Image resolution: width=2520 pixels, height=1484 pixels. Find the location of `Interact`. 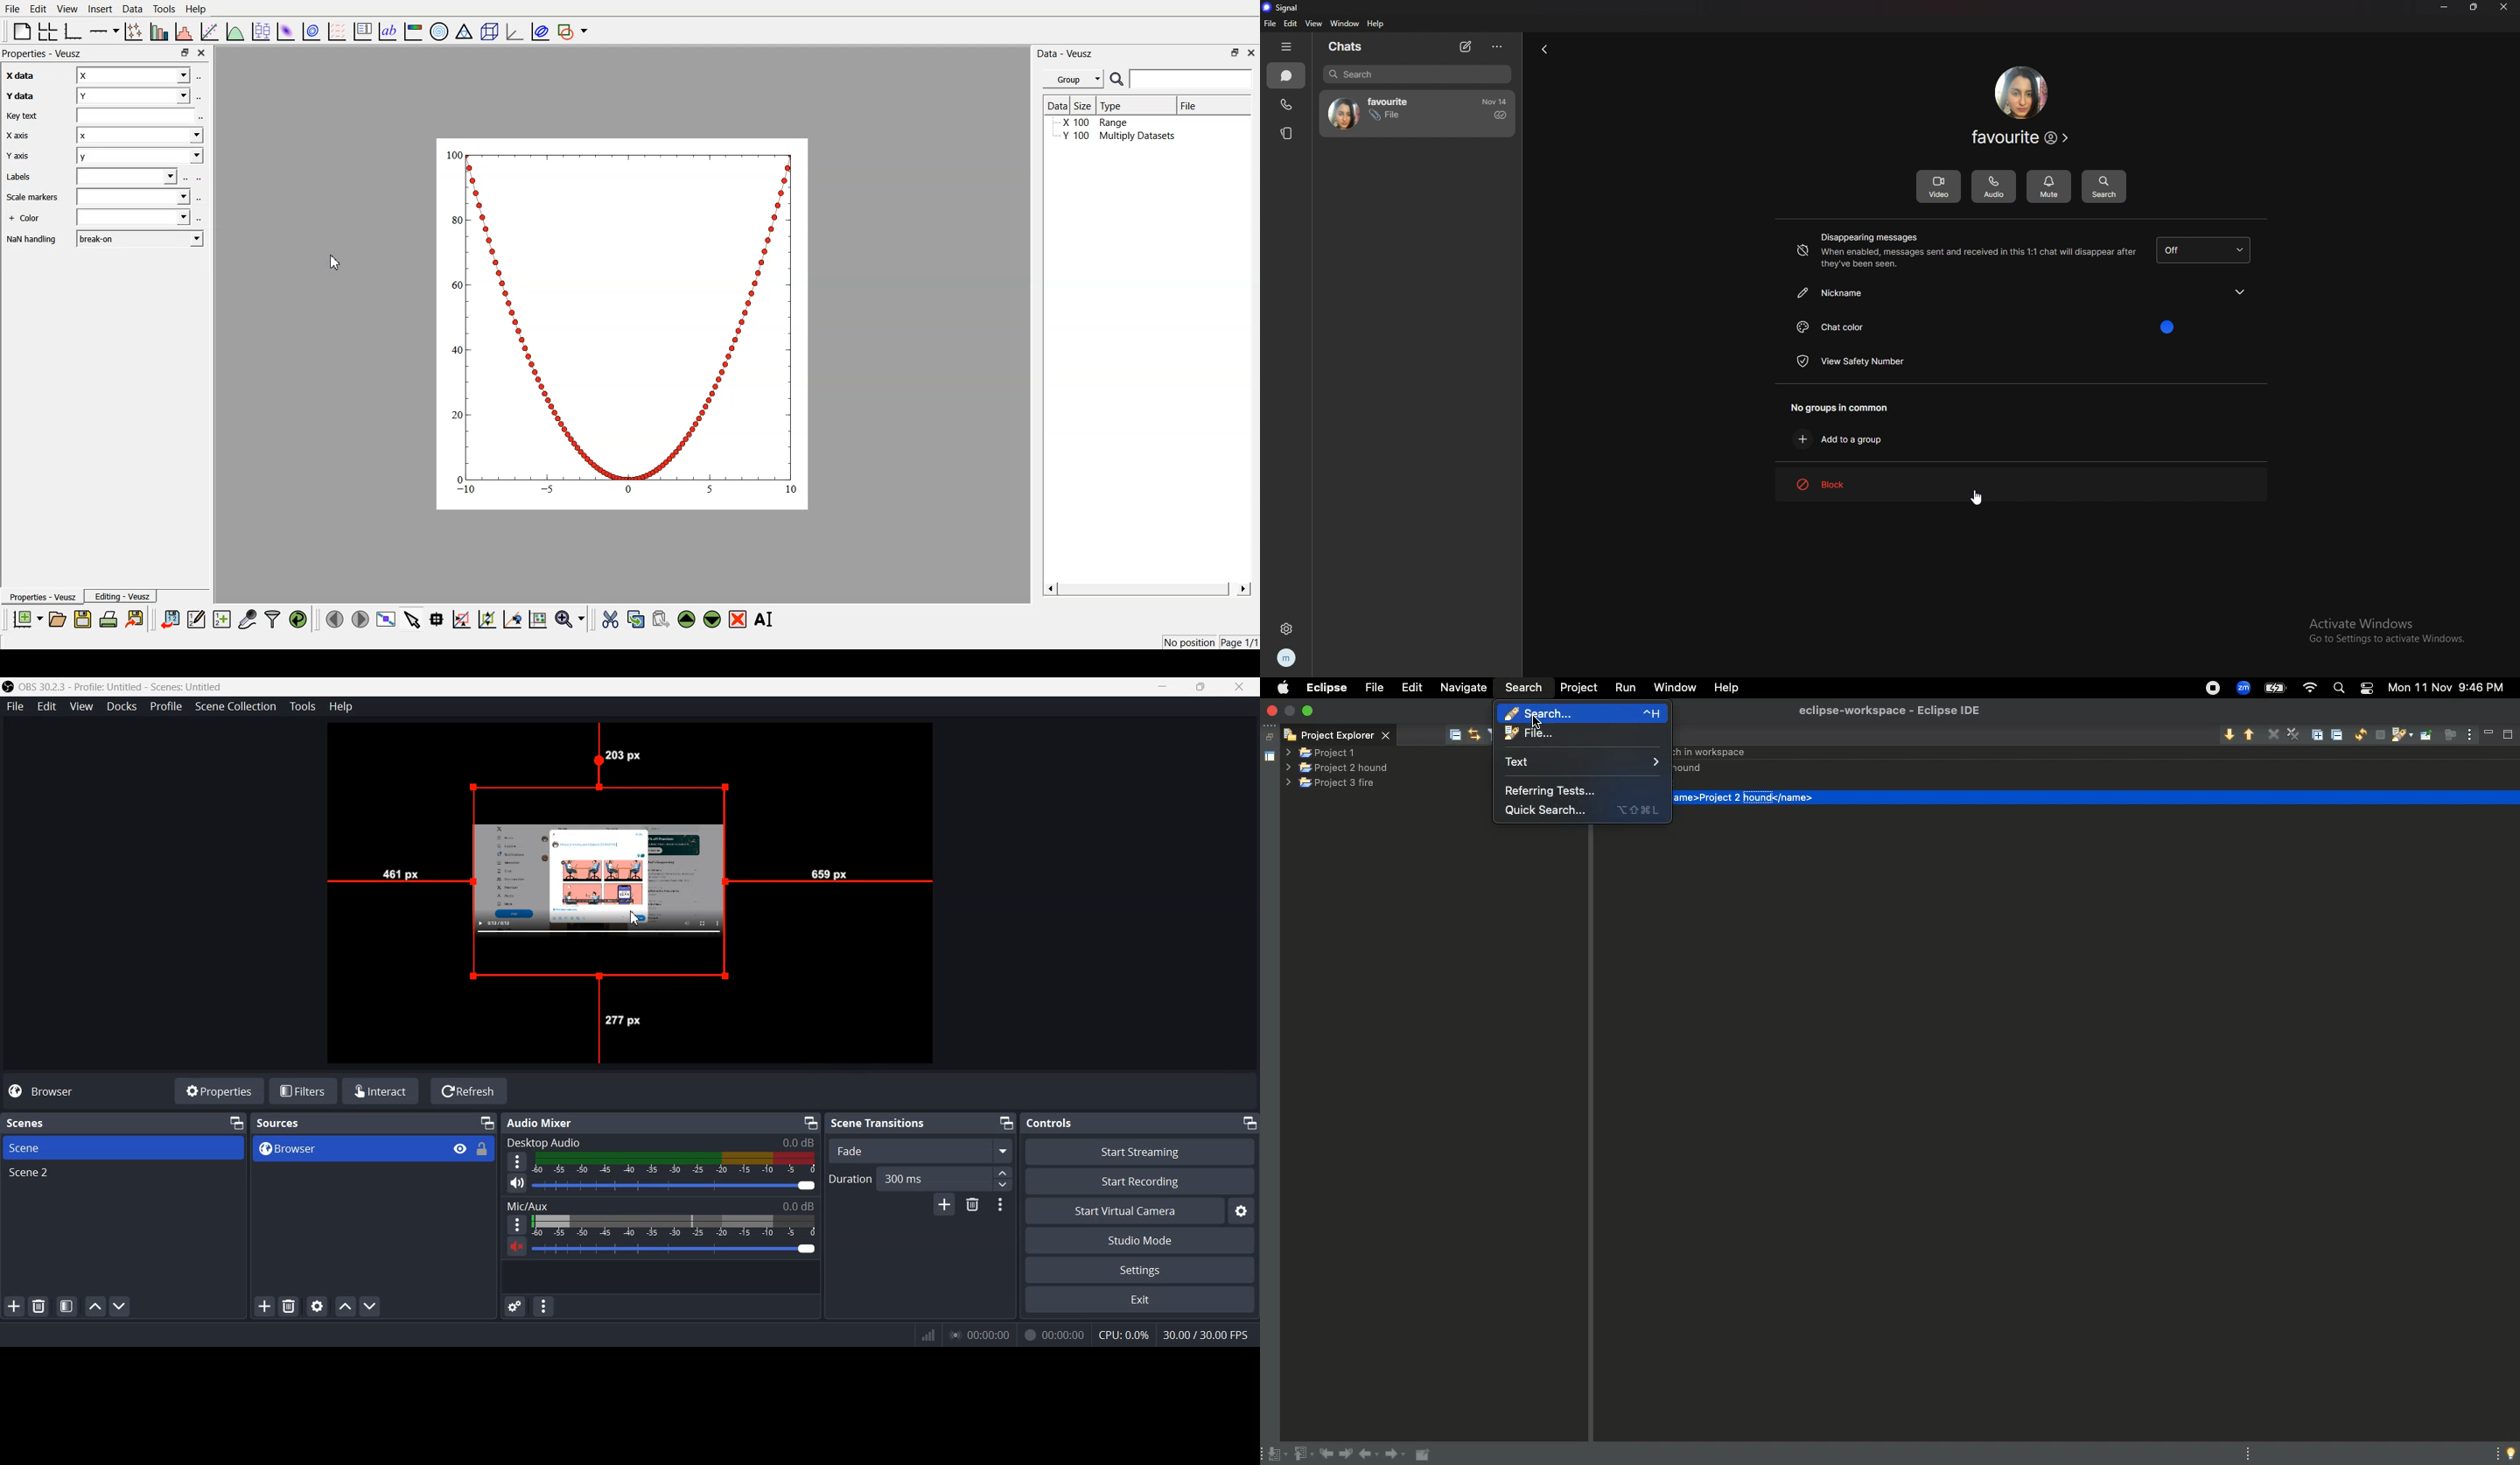

Interact is located at coordinates (381, 1090).